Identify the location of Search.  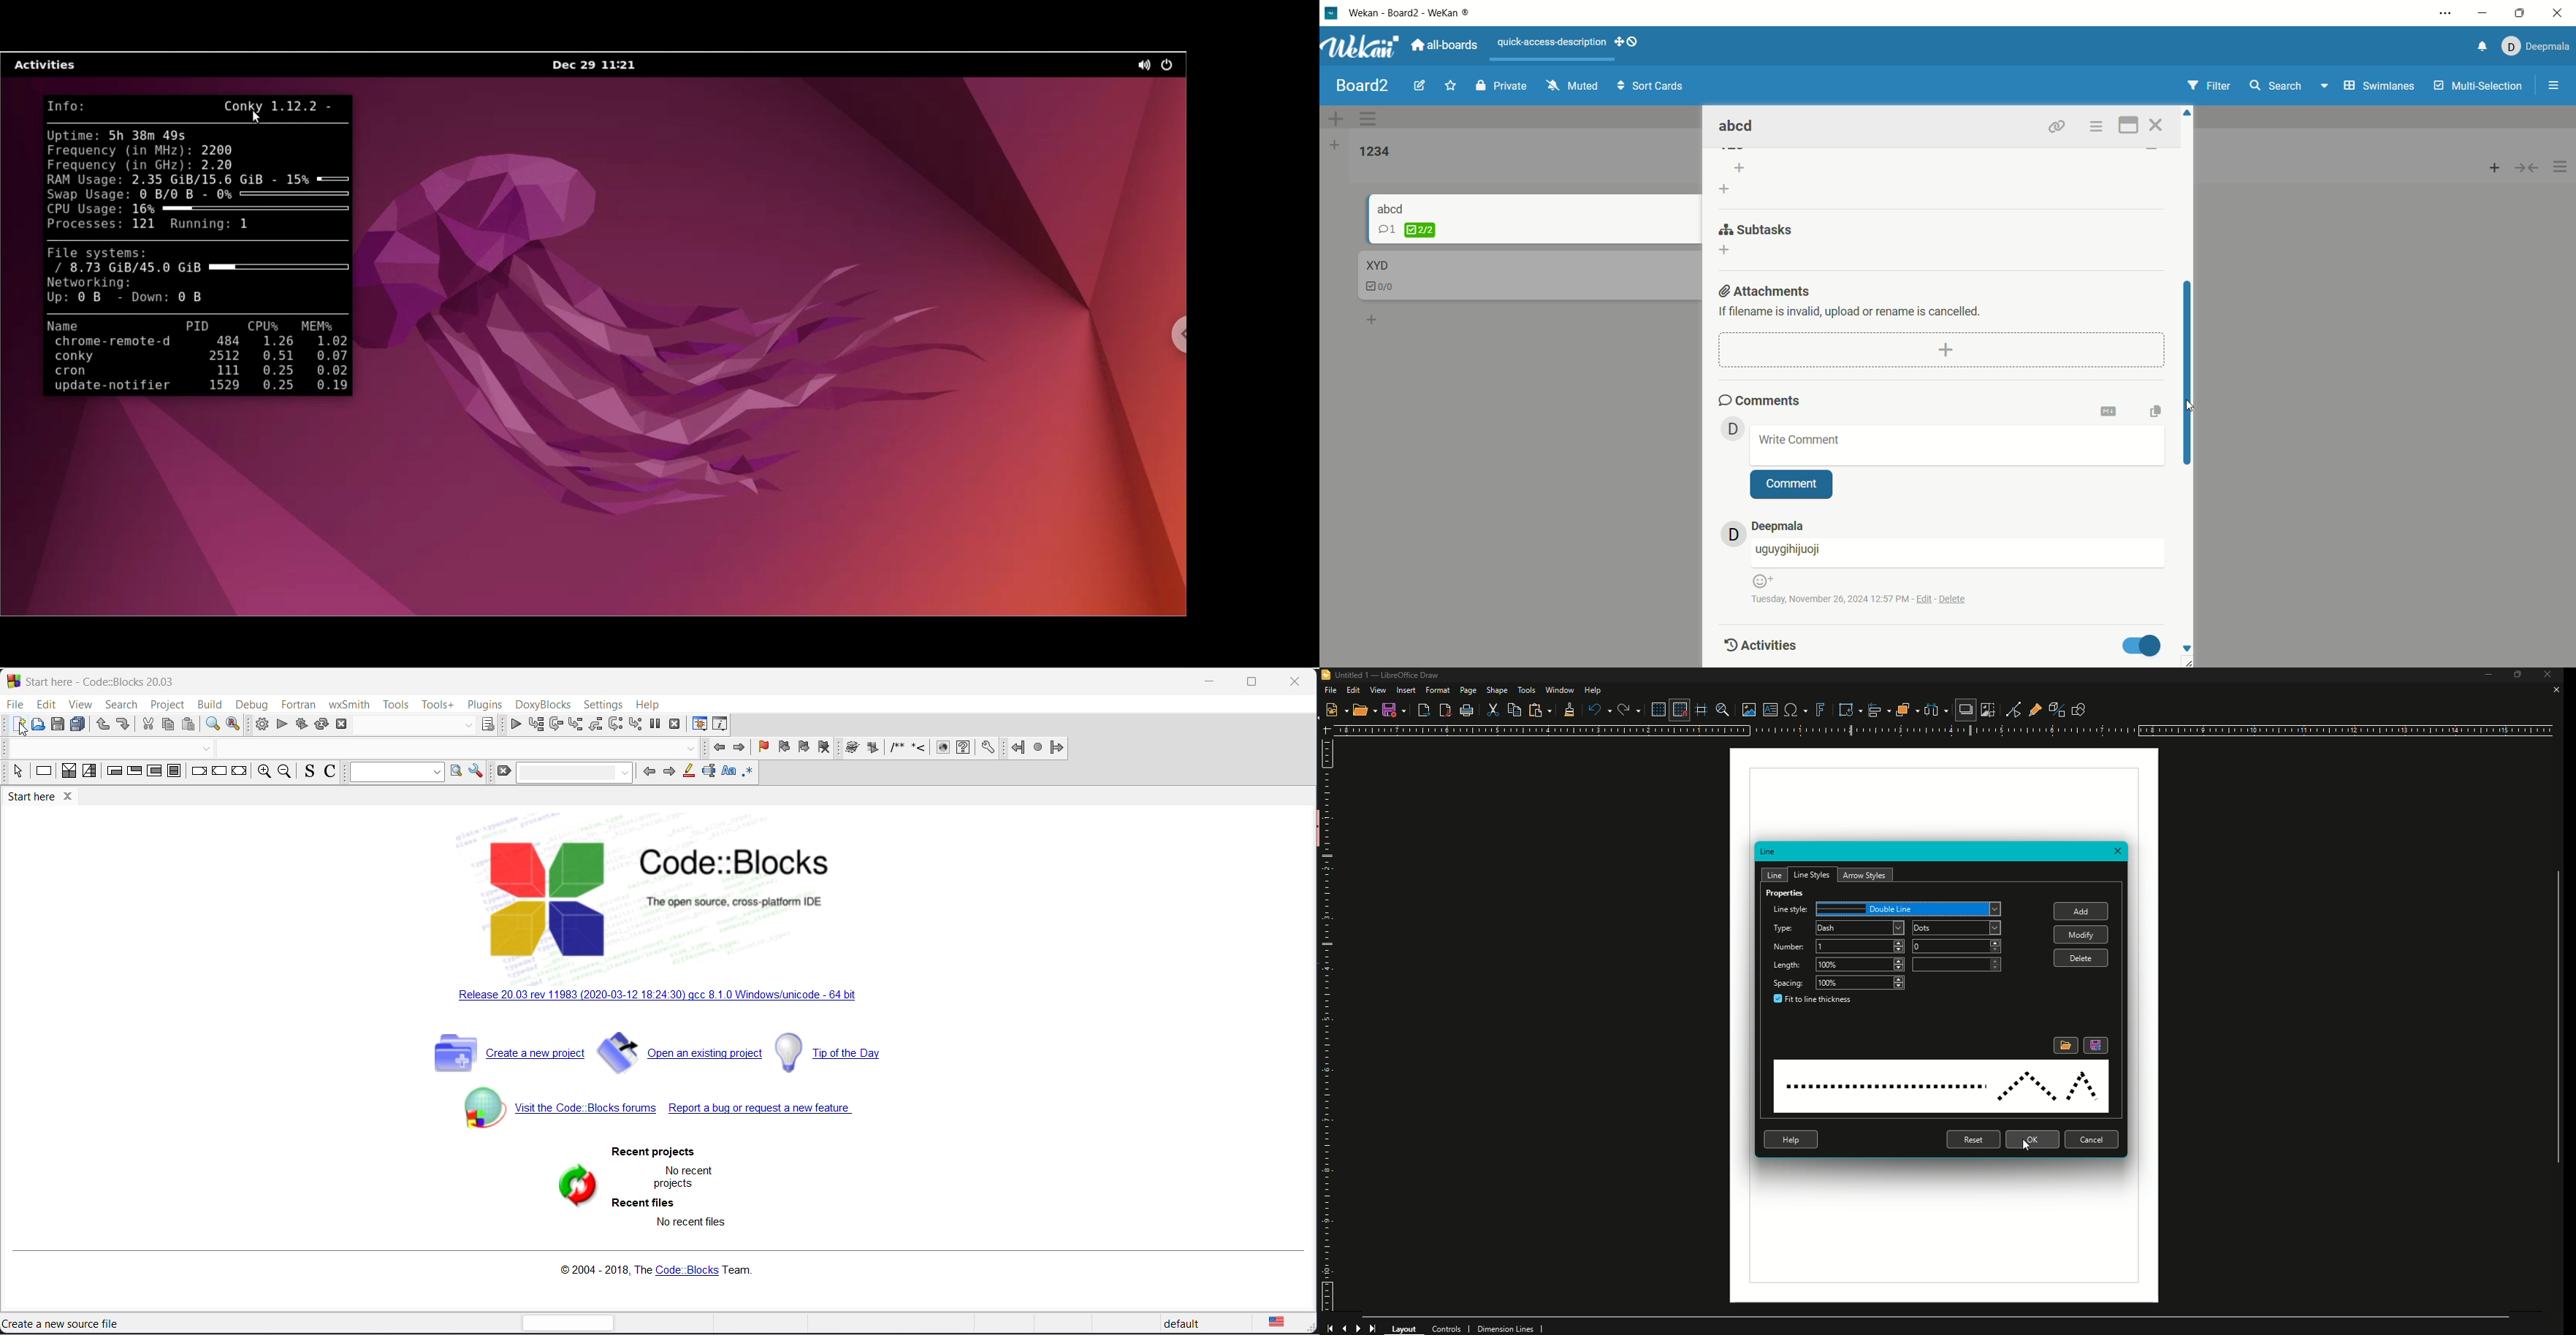
(121, 704).